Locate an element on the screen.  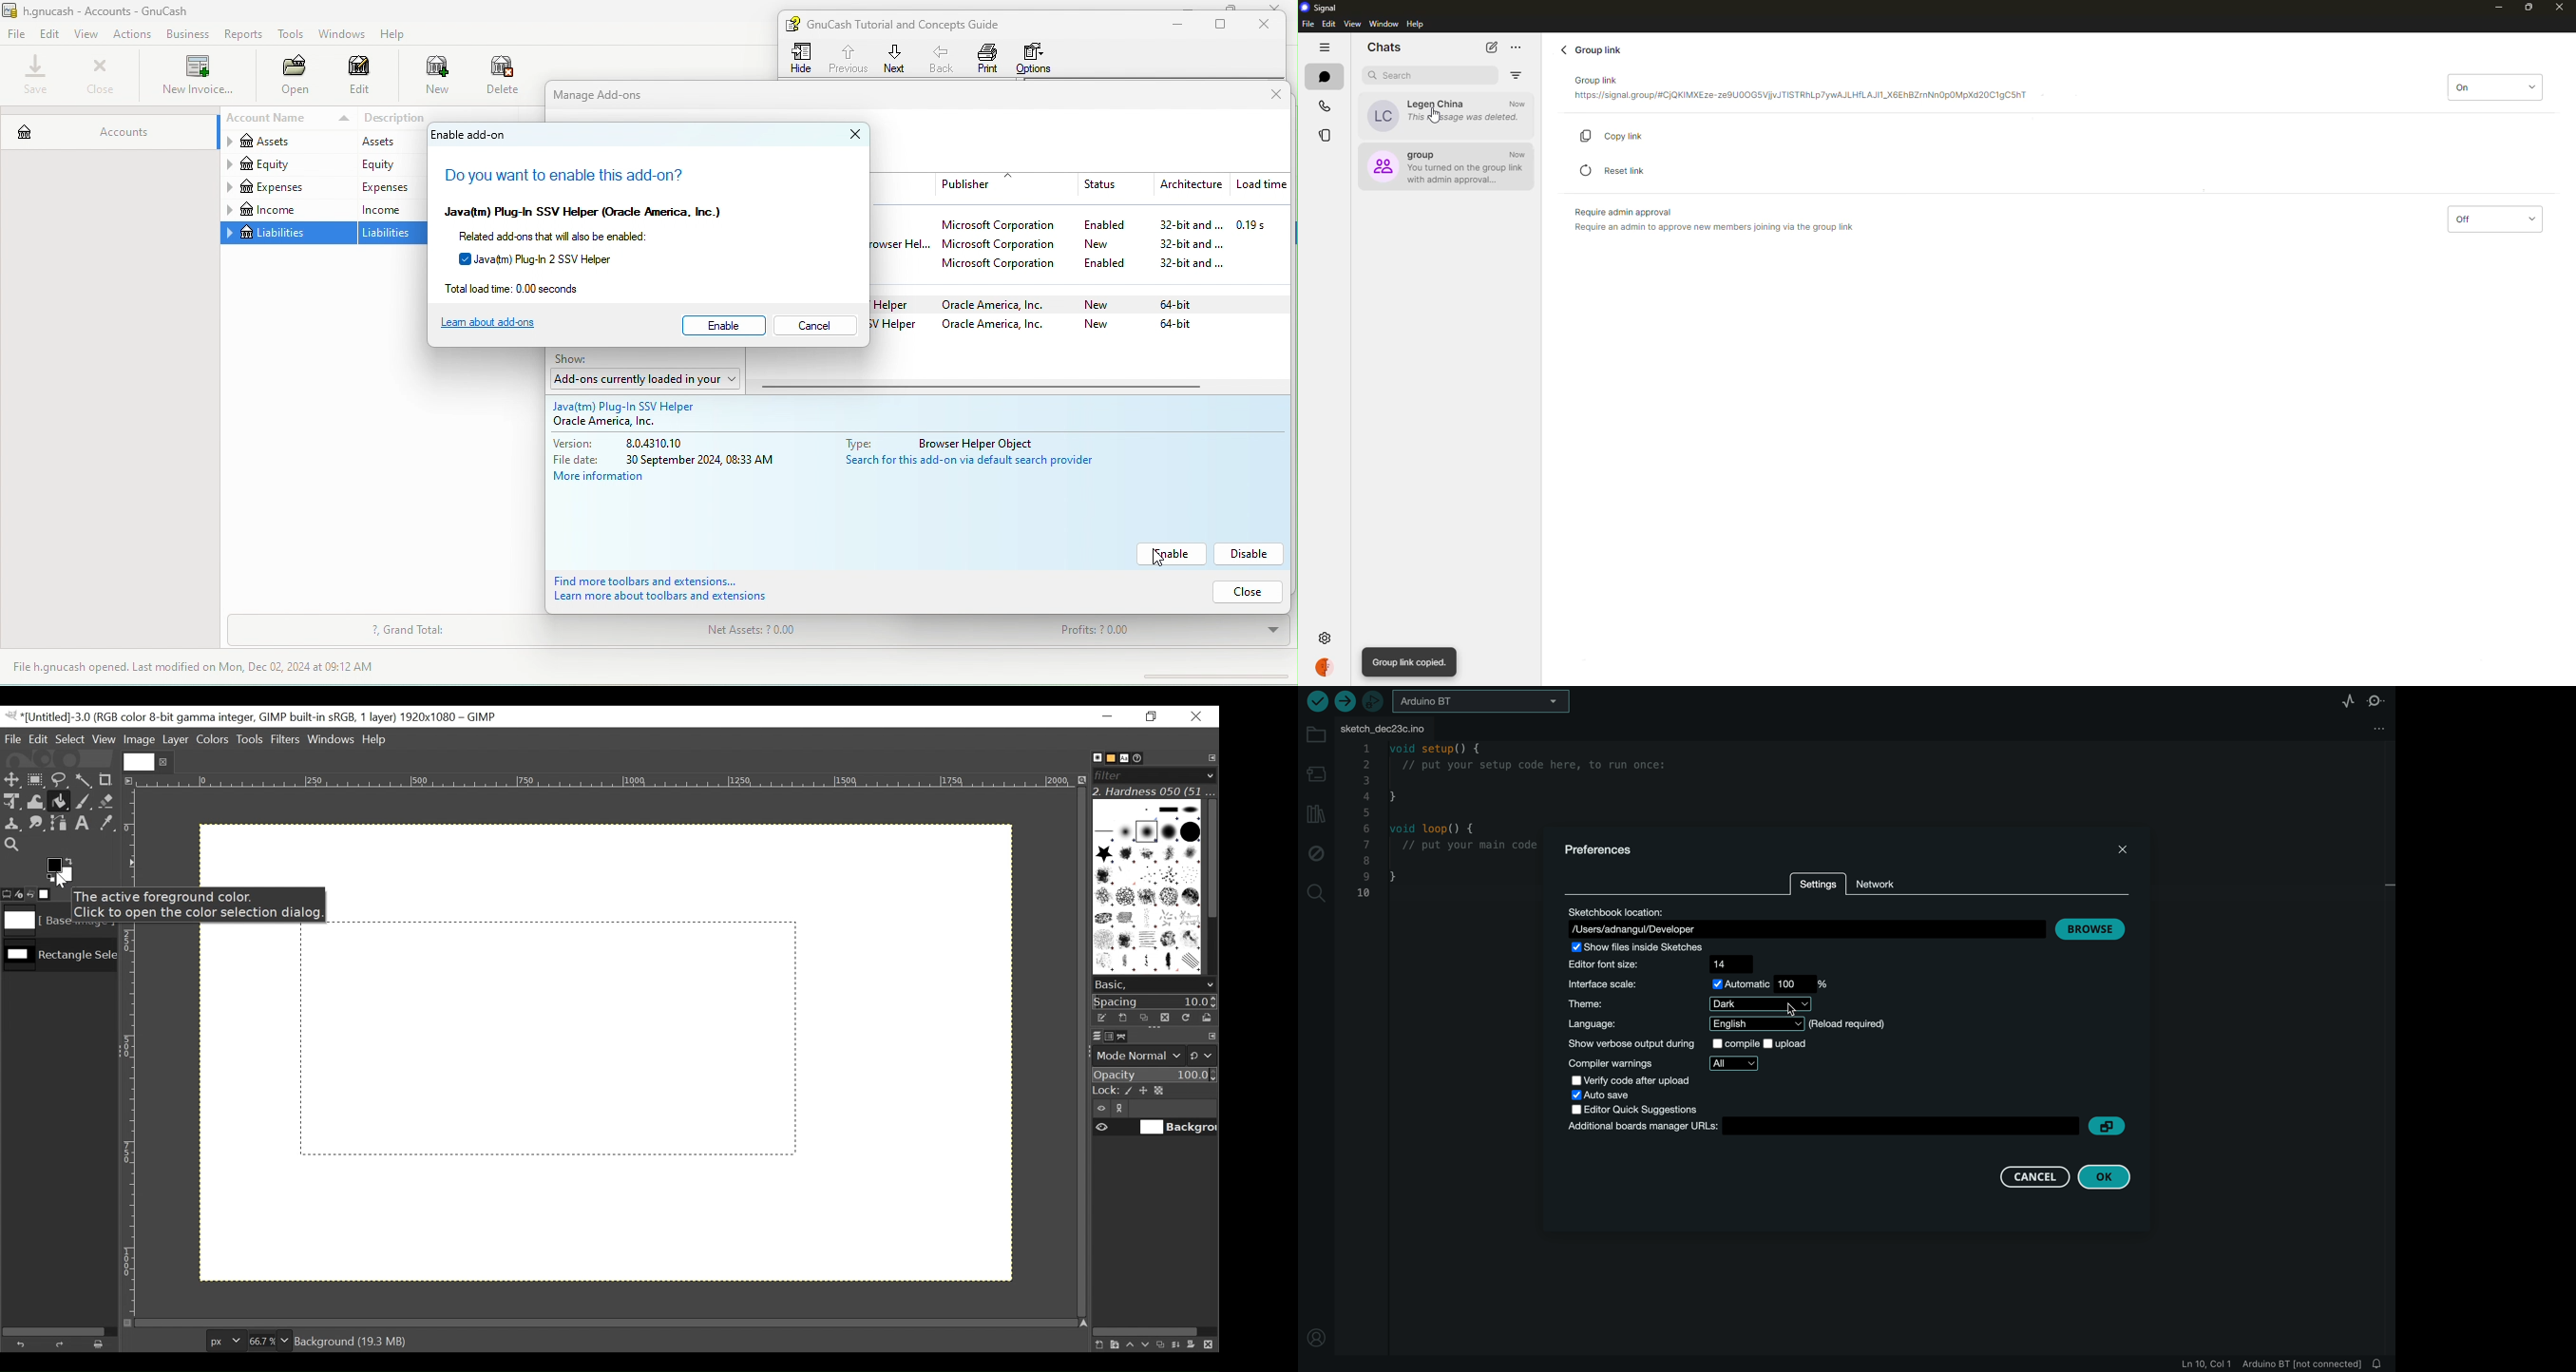
enable is located at coordinates (726, 325).